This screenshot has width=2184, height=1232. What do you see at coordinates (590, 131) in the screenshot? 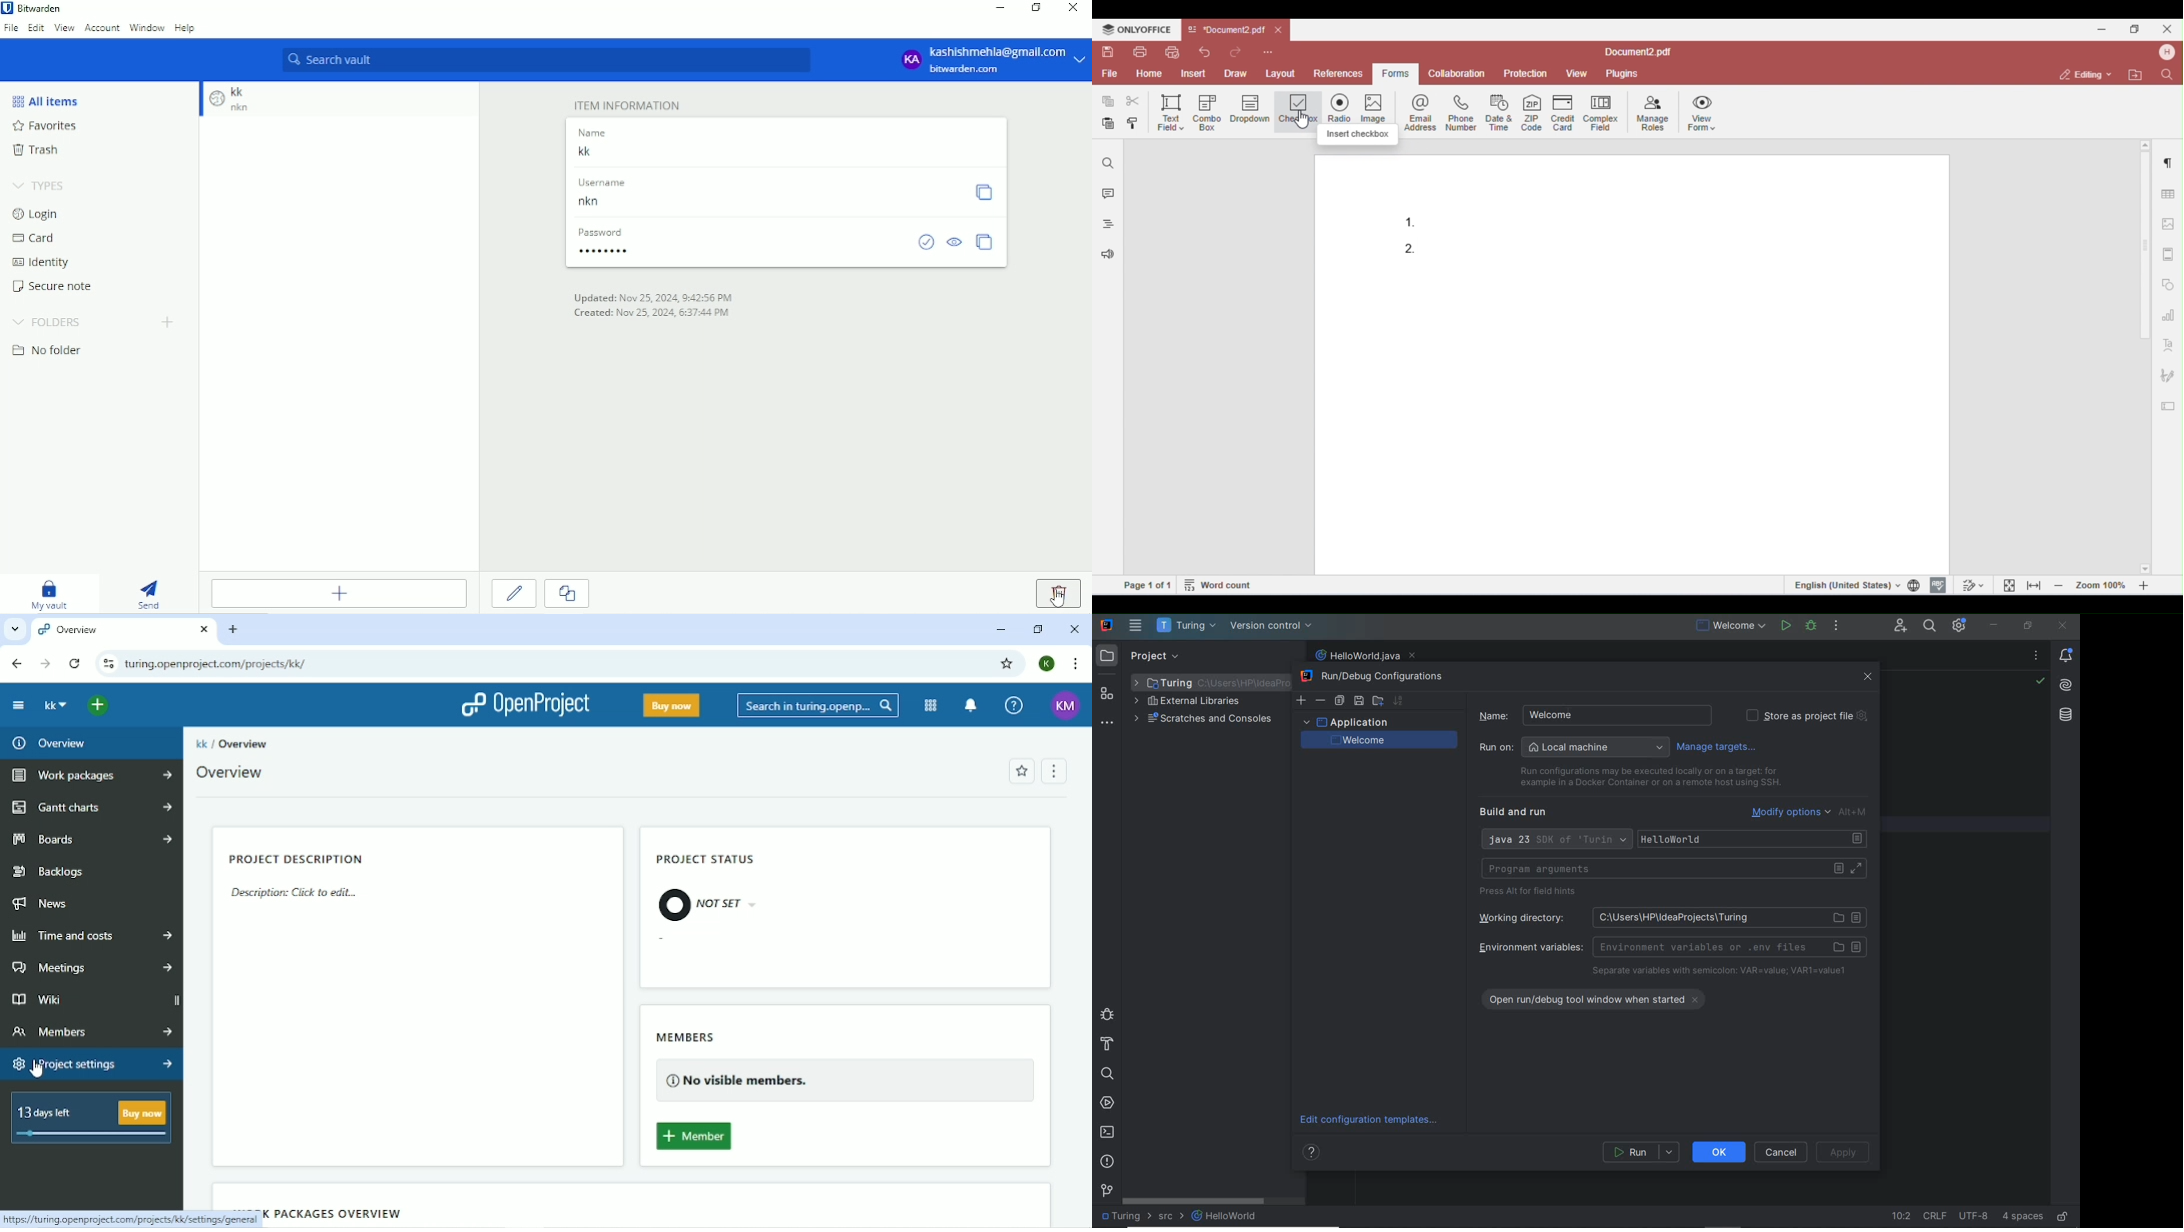
I see `name` at bounding box center [590, 131].